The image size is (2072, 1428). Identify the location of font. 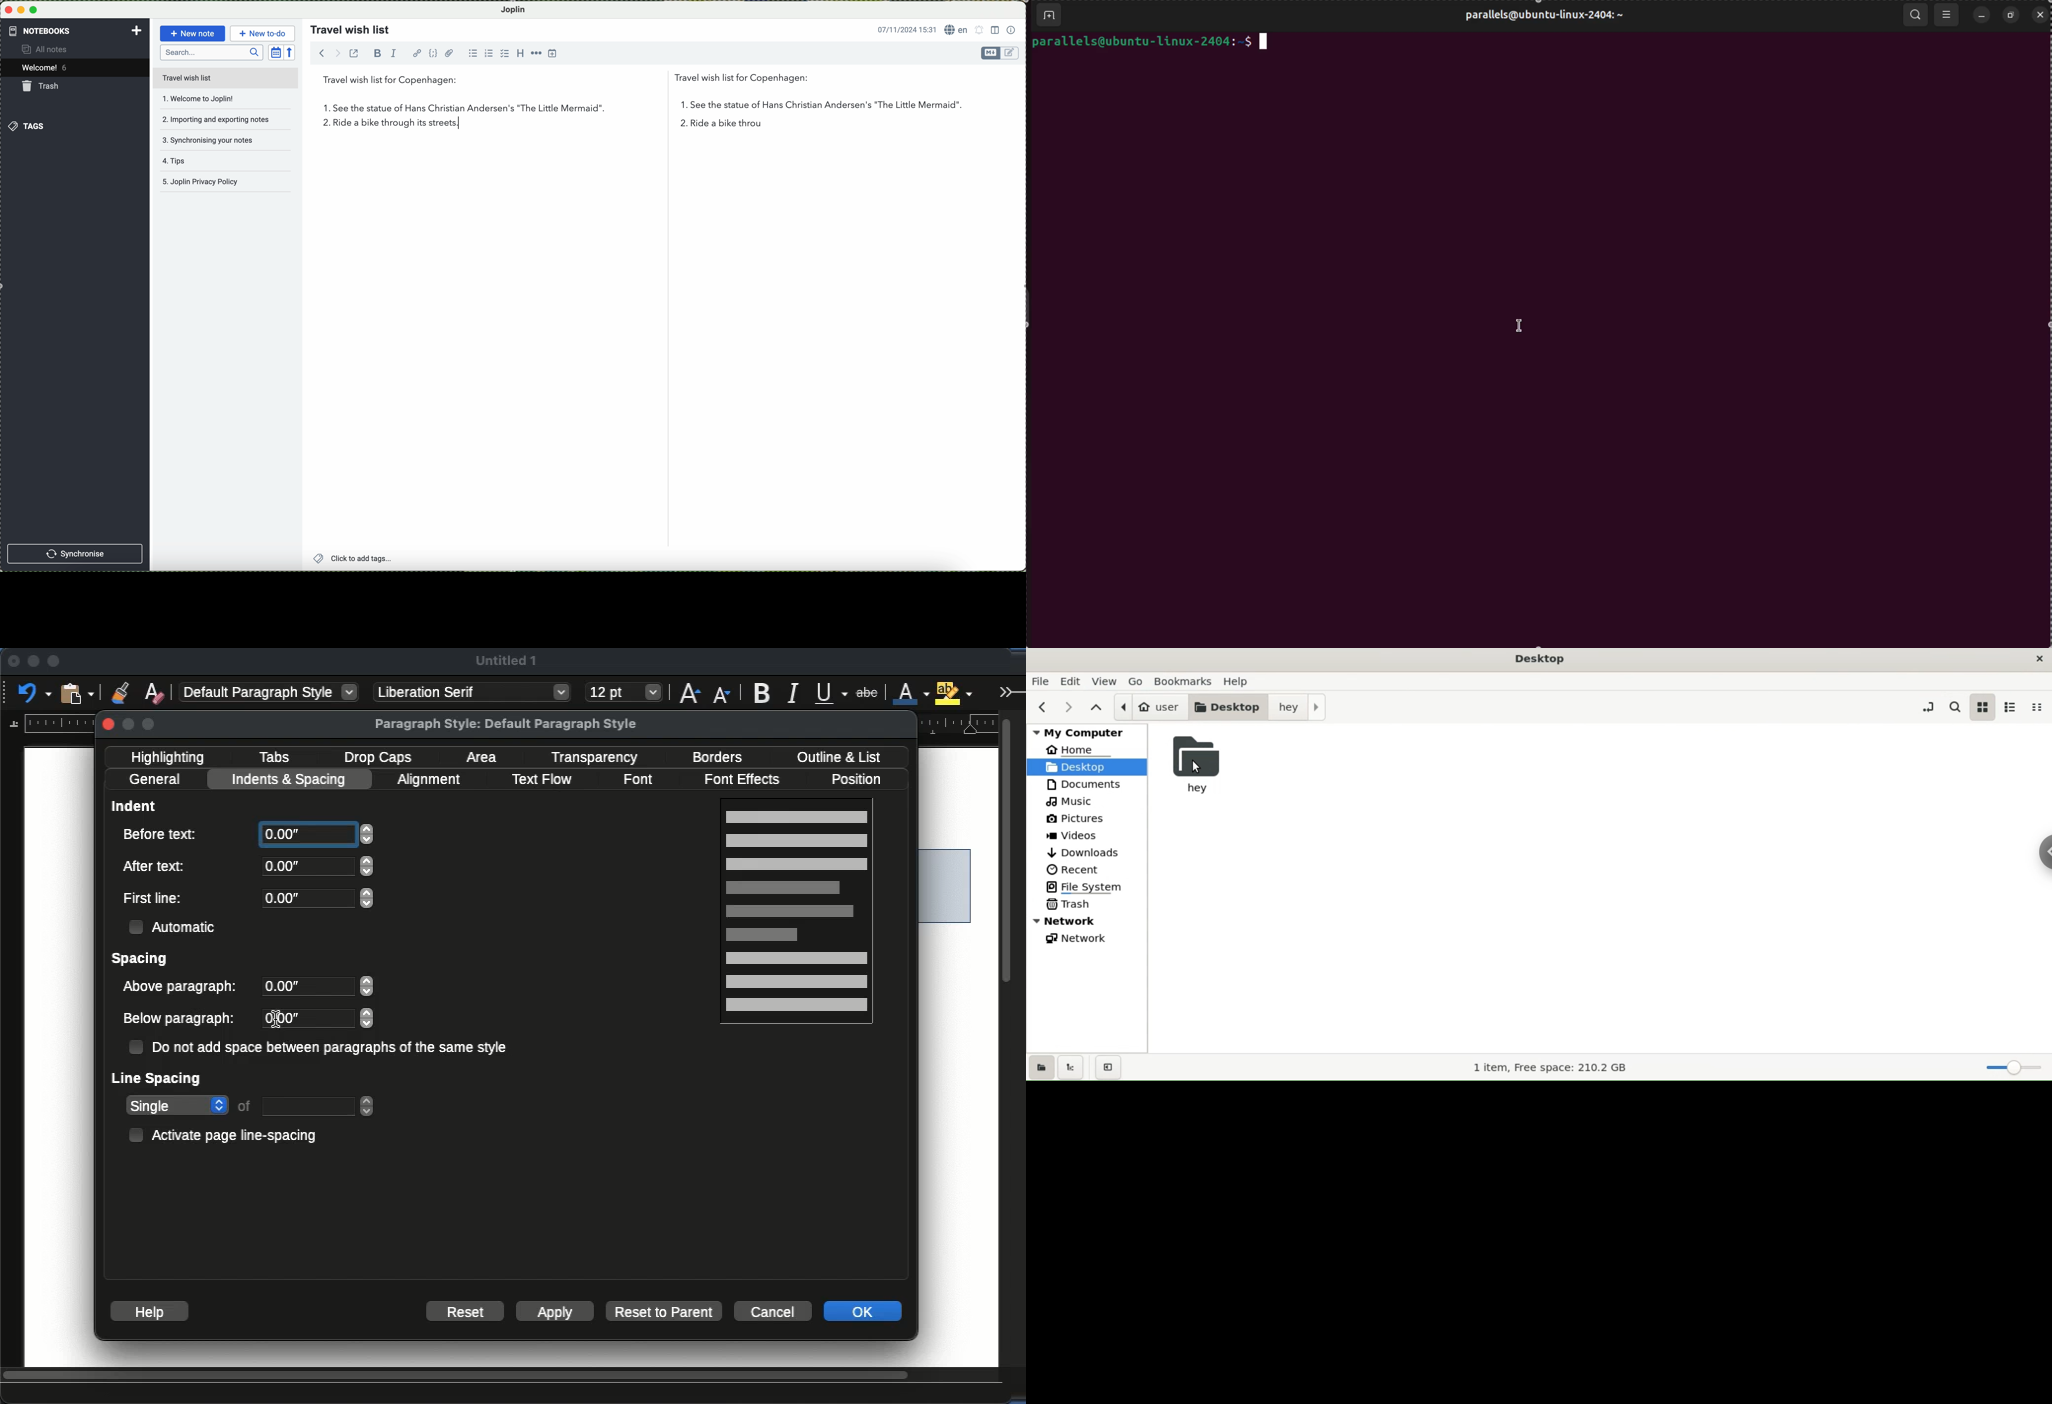
(642, 780).